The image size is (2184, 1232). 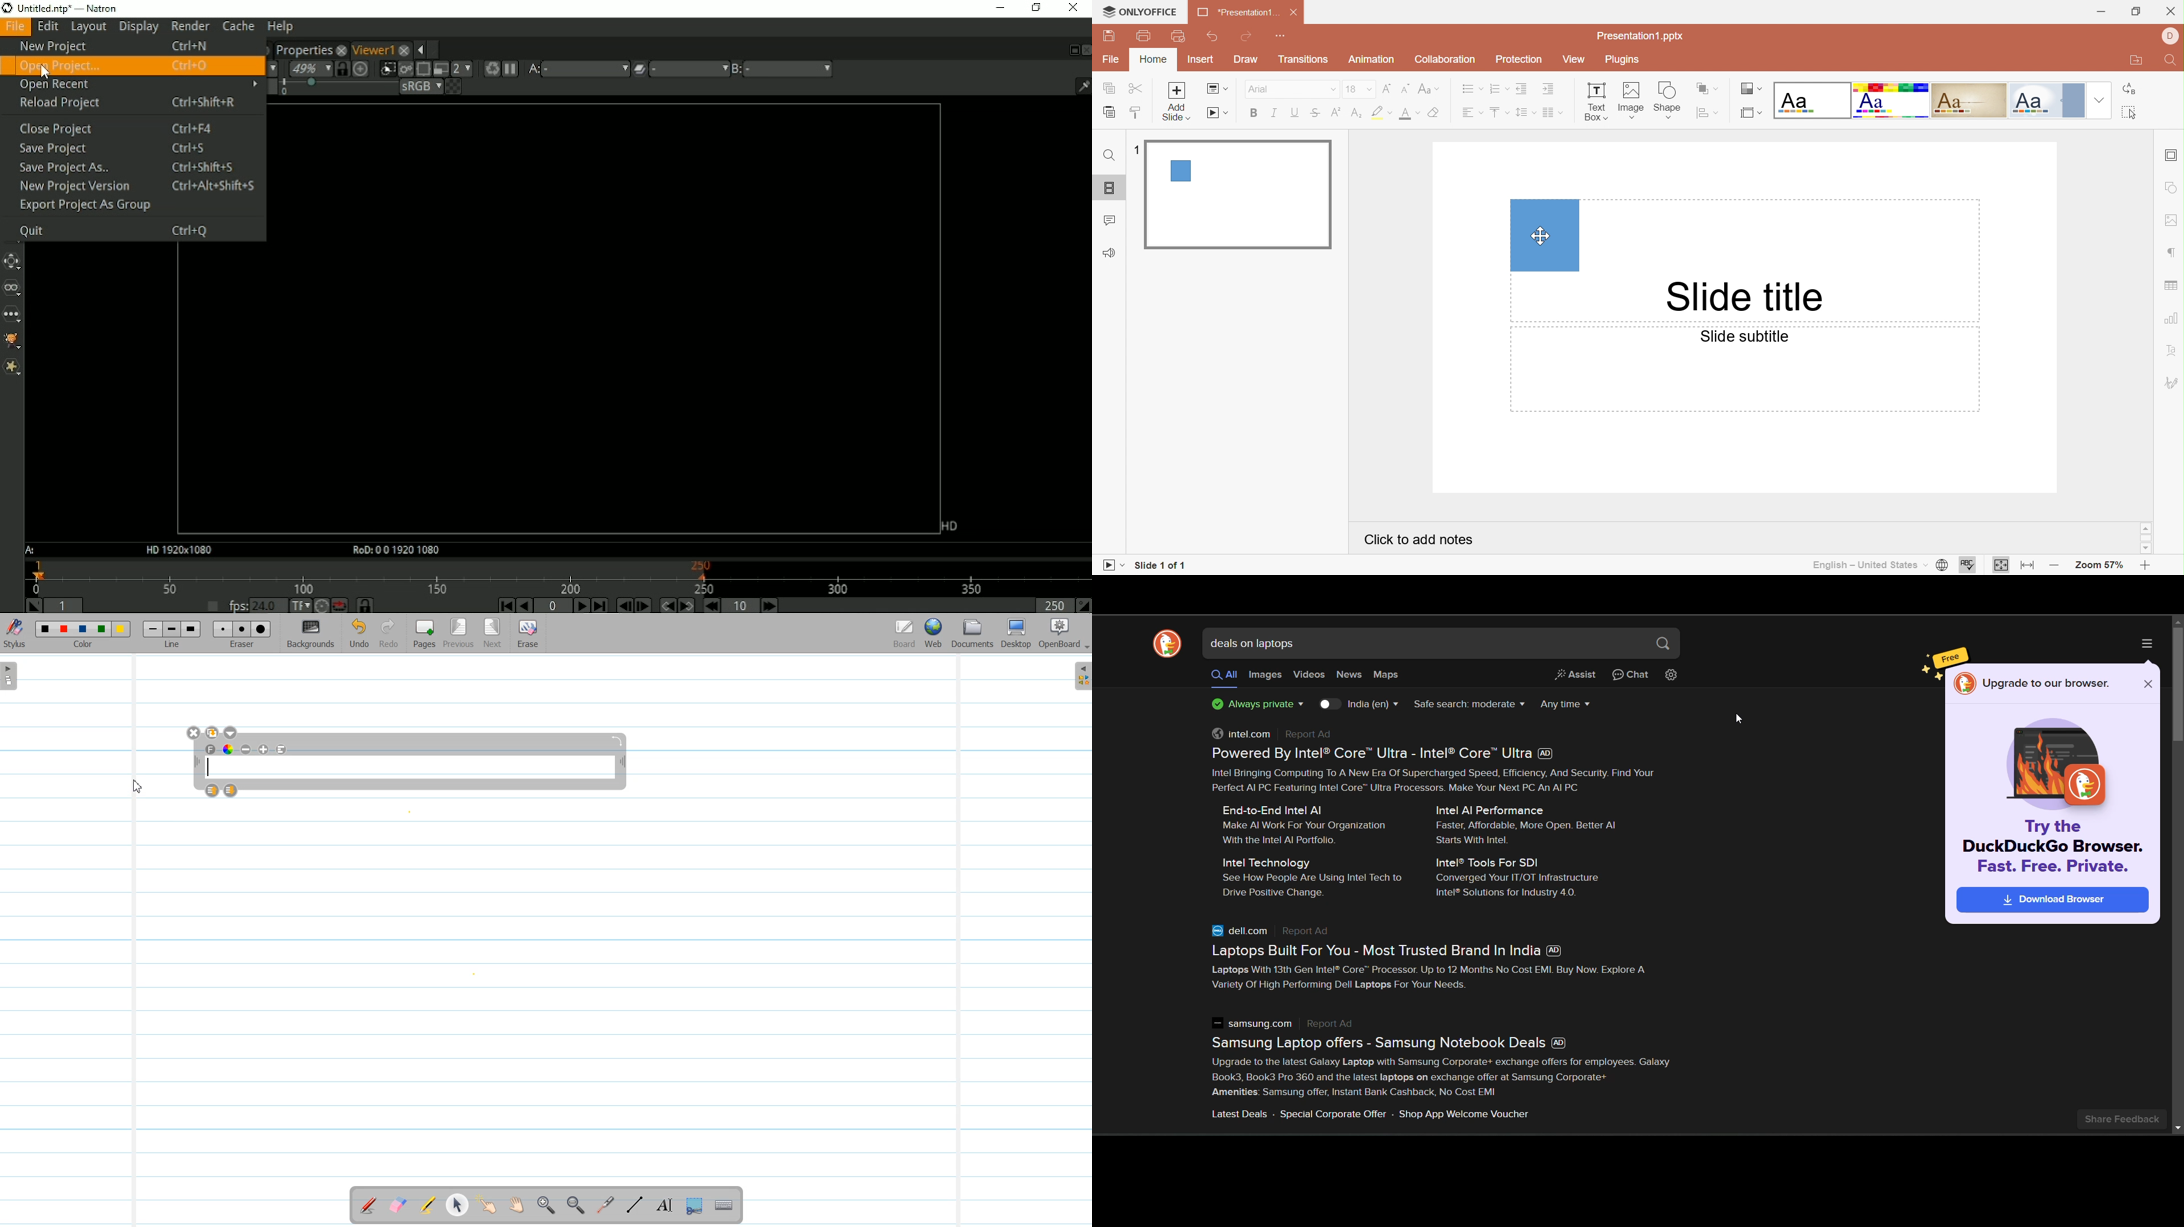 I want to click on  dell.com Report Ad, so click(x=1275, y=931).